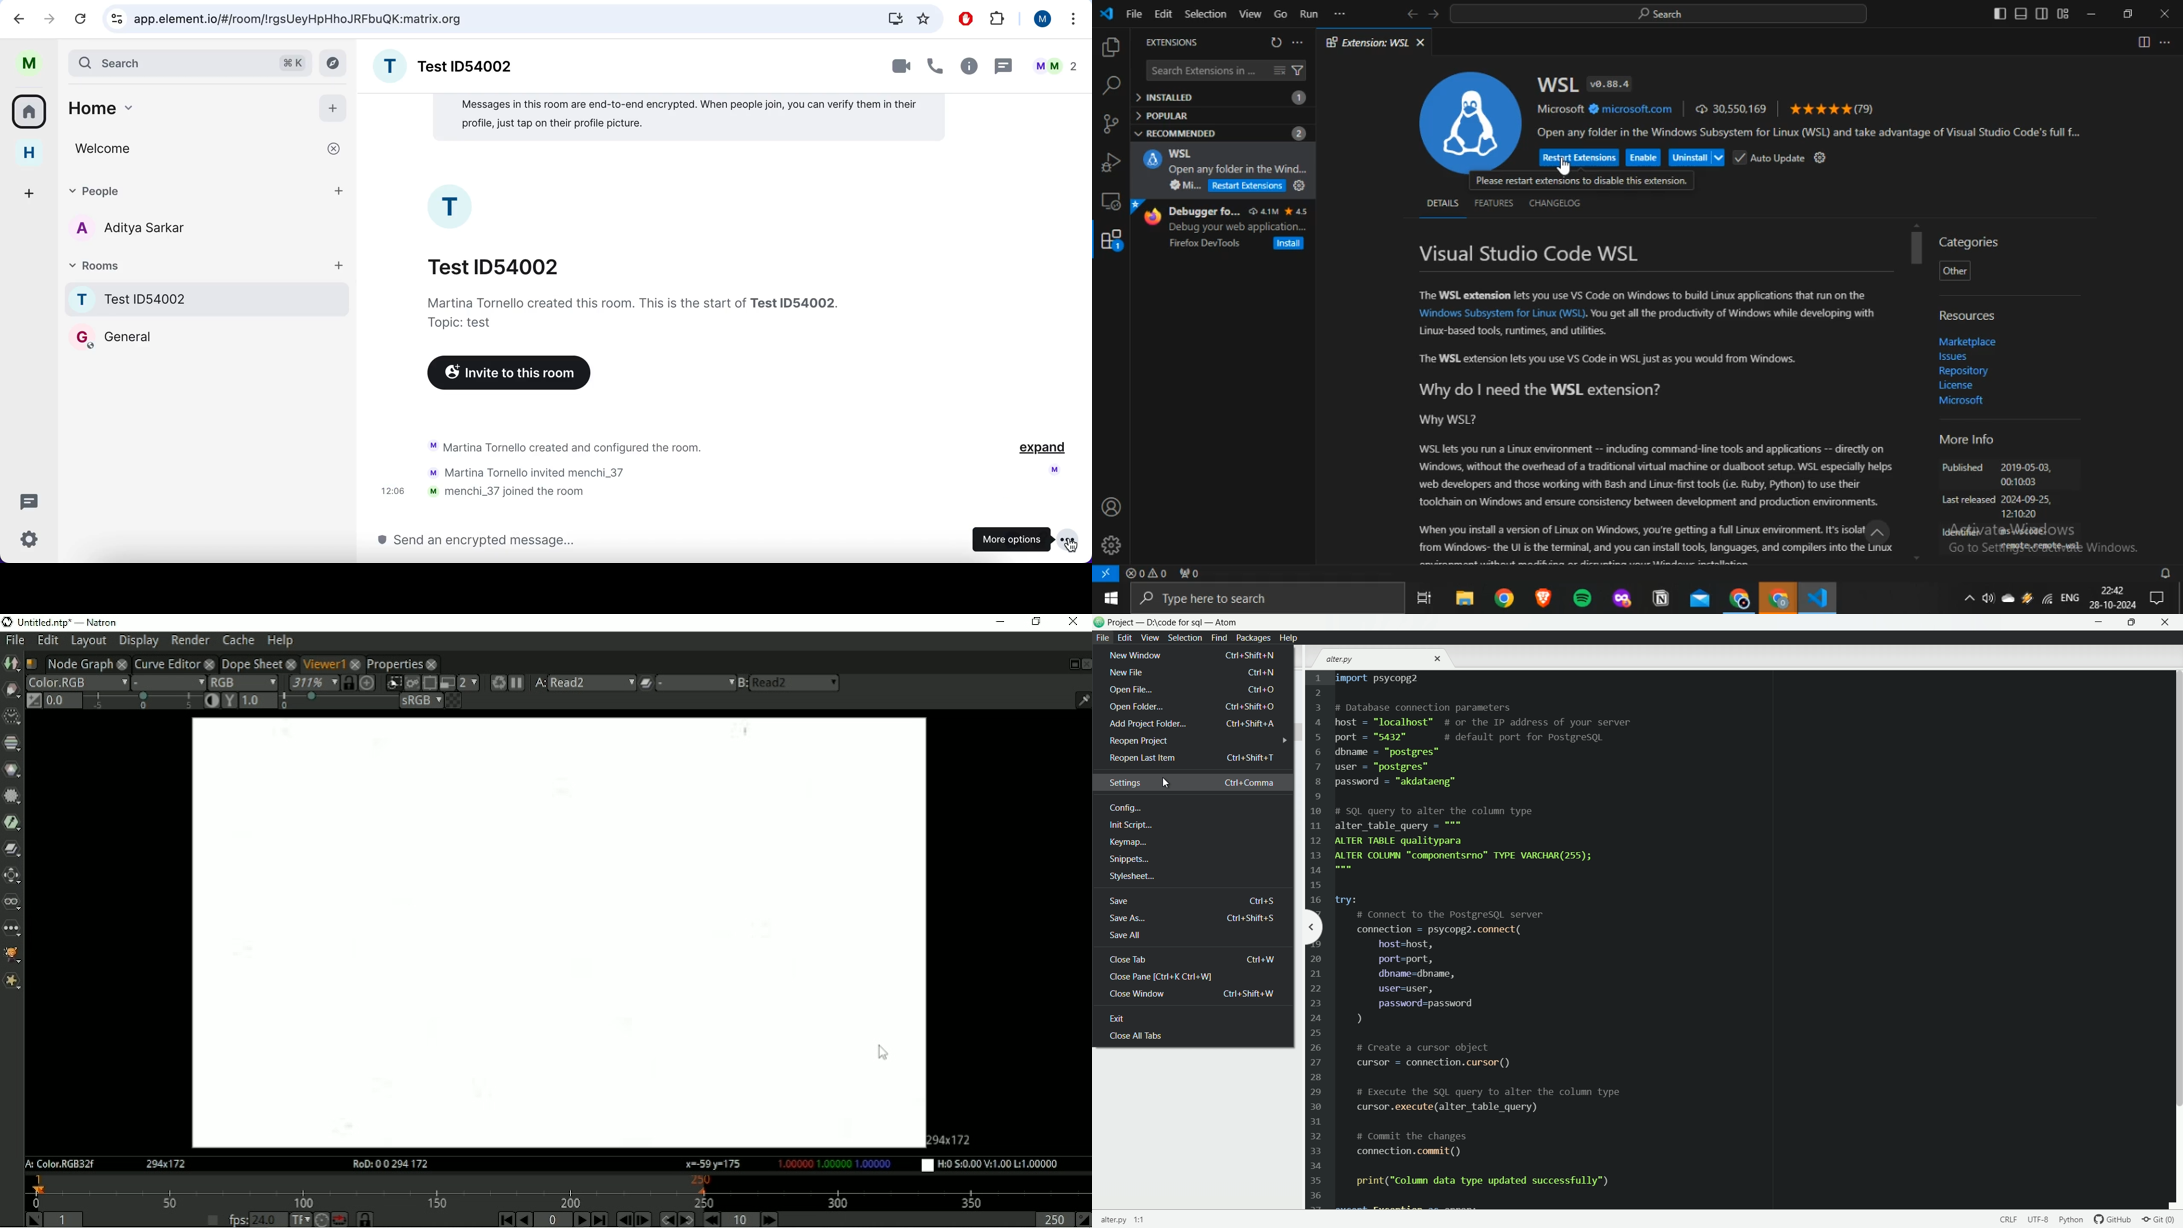  Describe the element at coordinates (554, 471) in the screenshot. I see `activity chat` at that location.